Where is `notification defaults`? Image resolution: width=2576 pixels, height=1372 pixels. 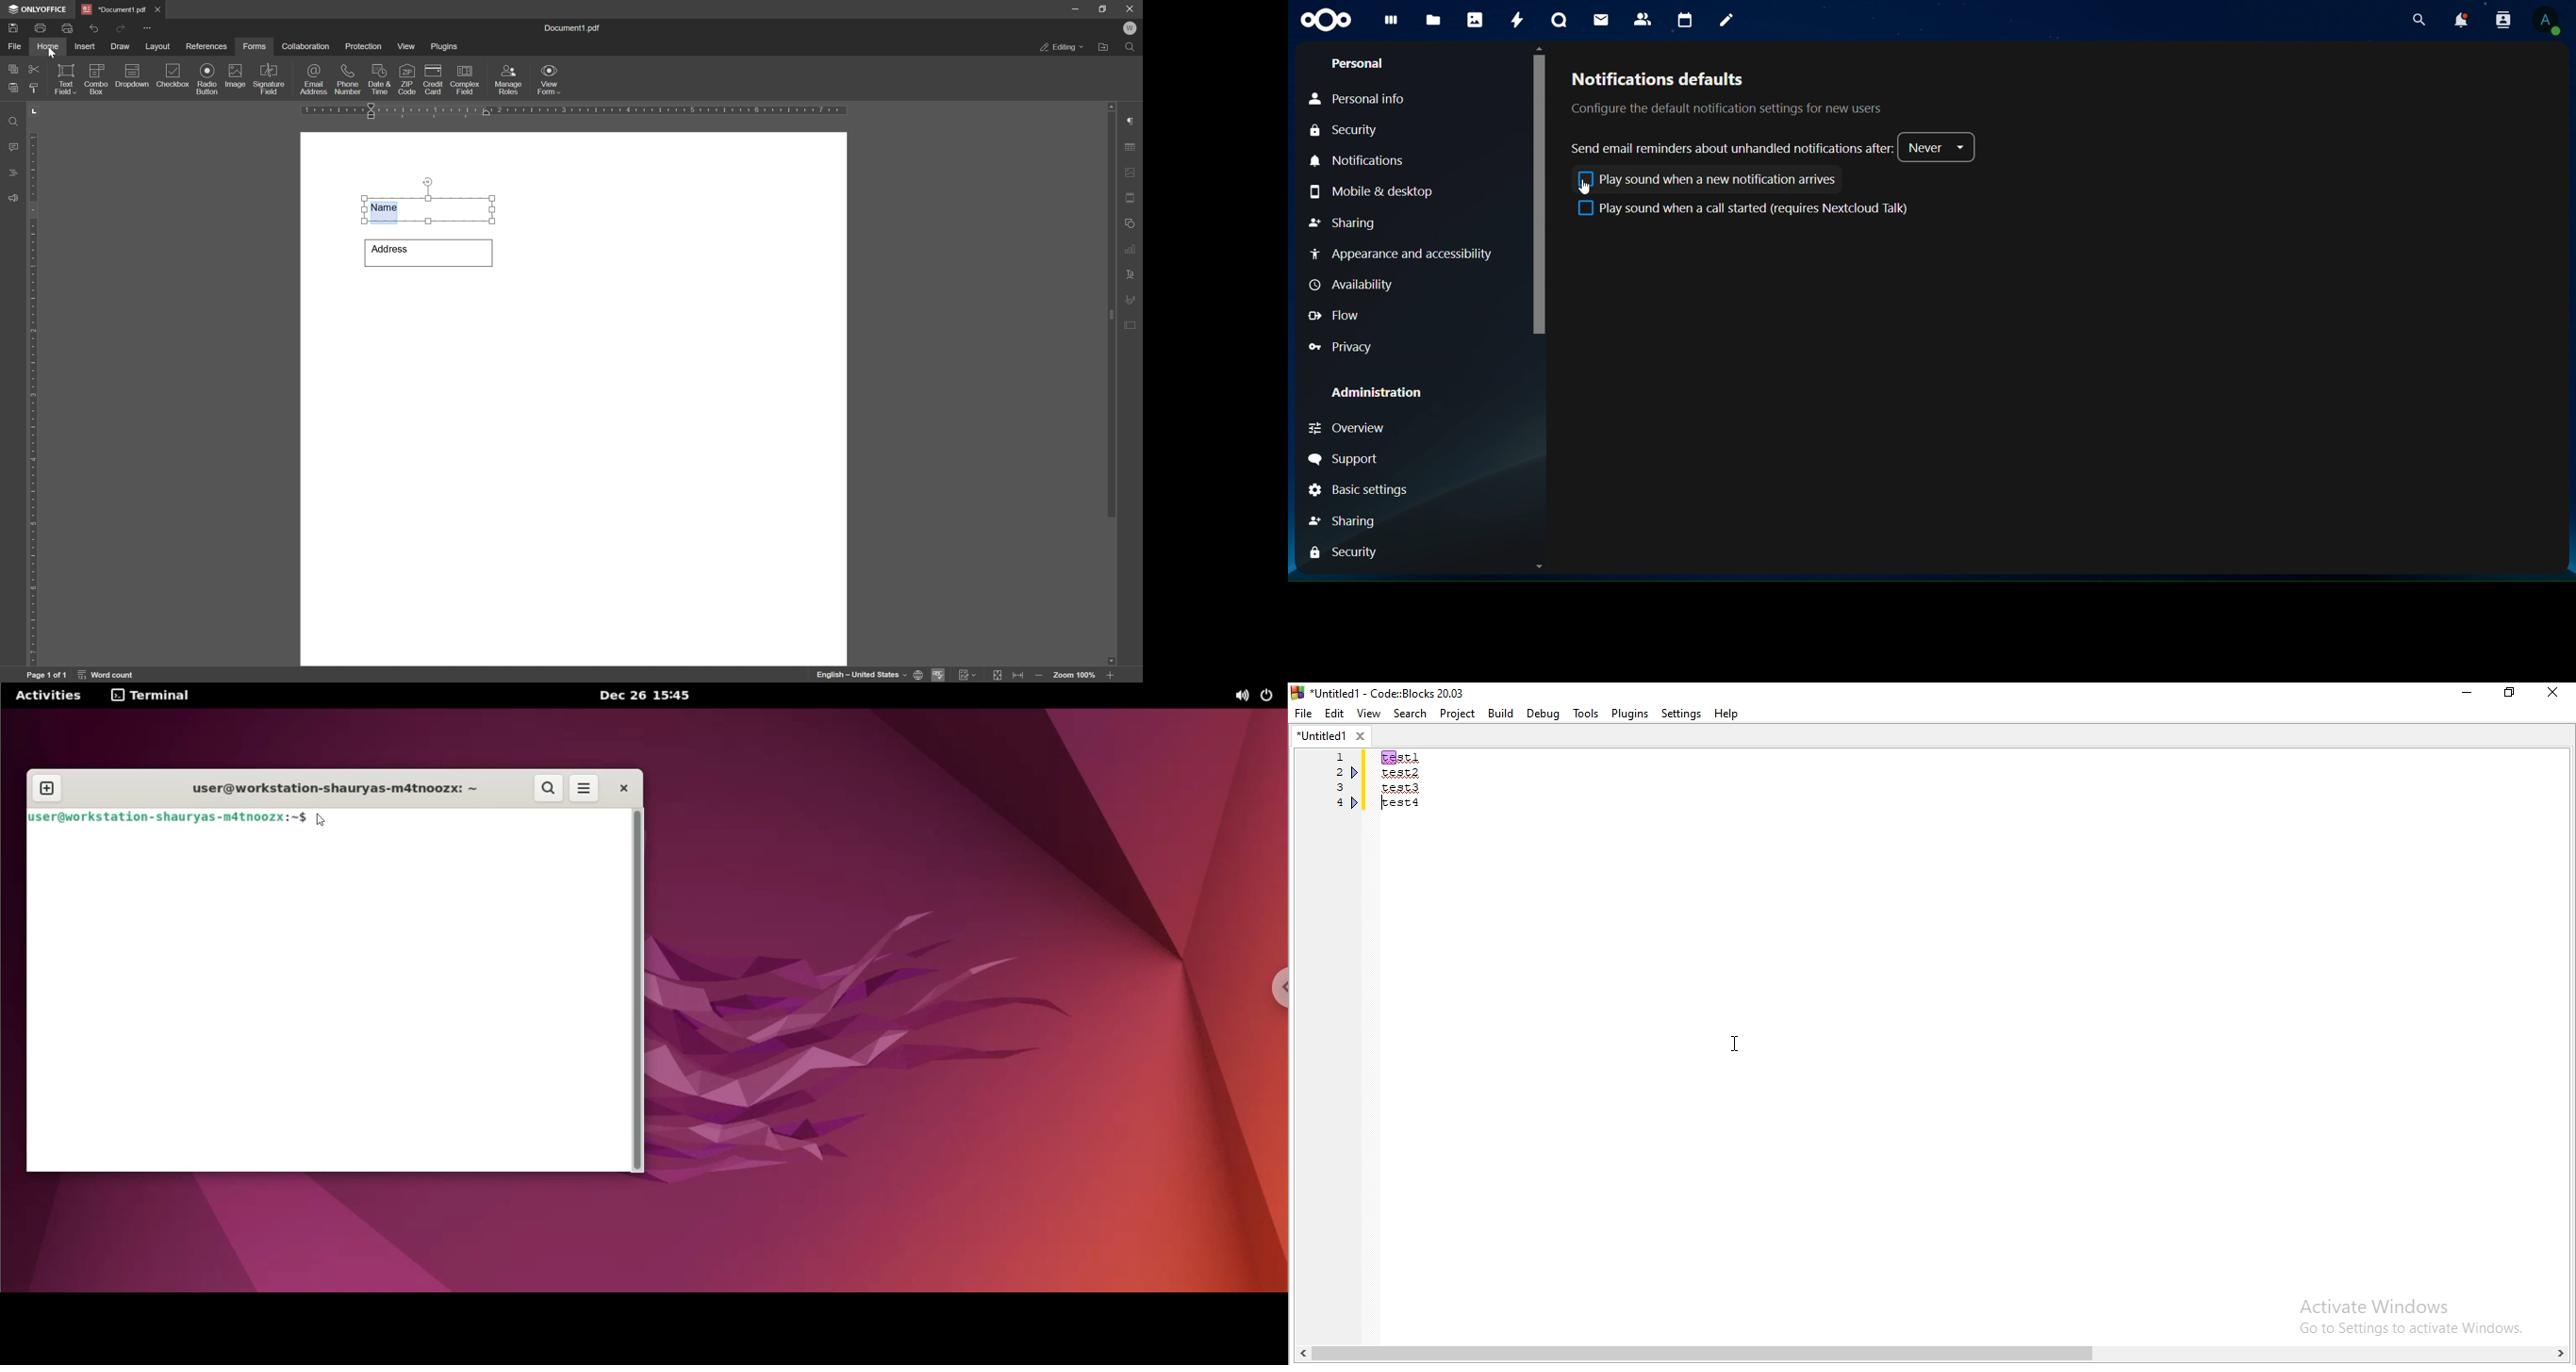
notification defaults is located at coordinates (1743, 93).